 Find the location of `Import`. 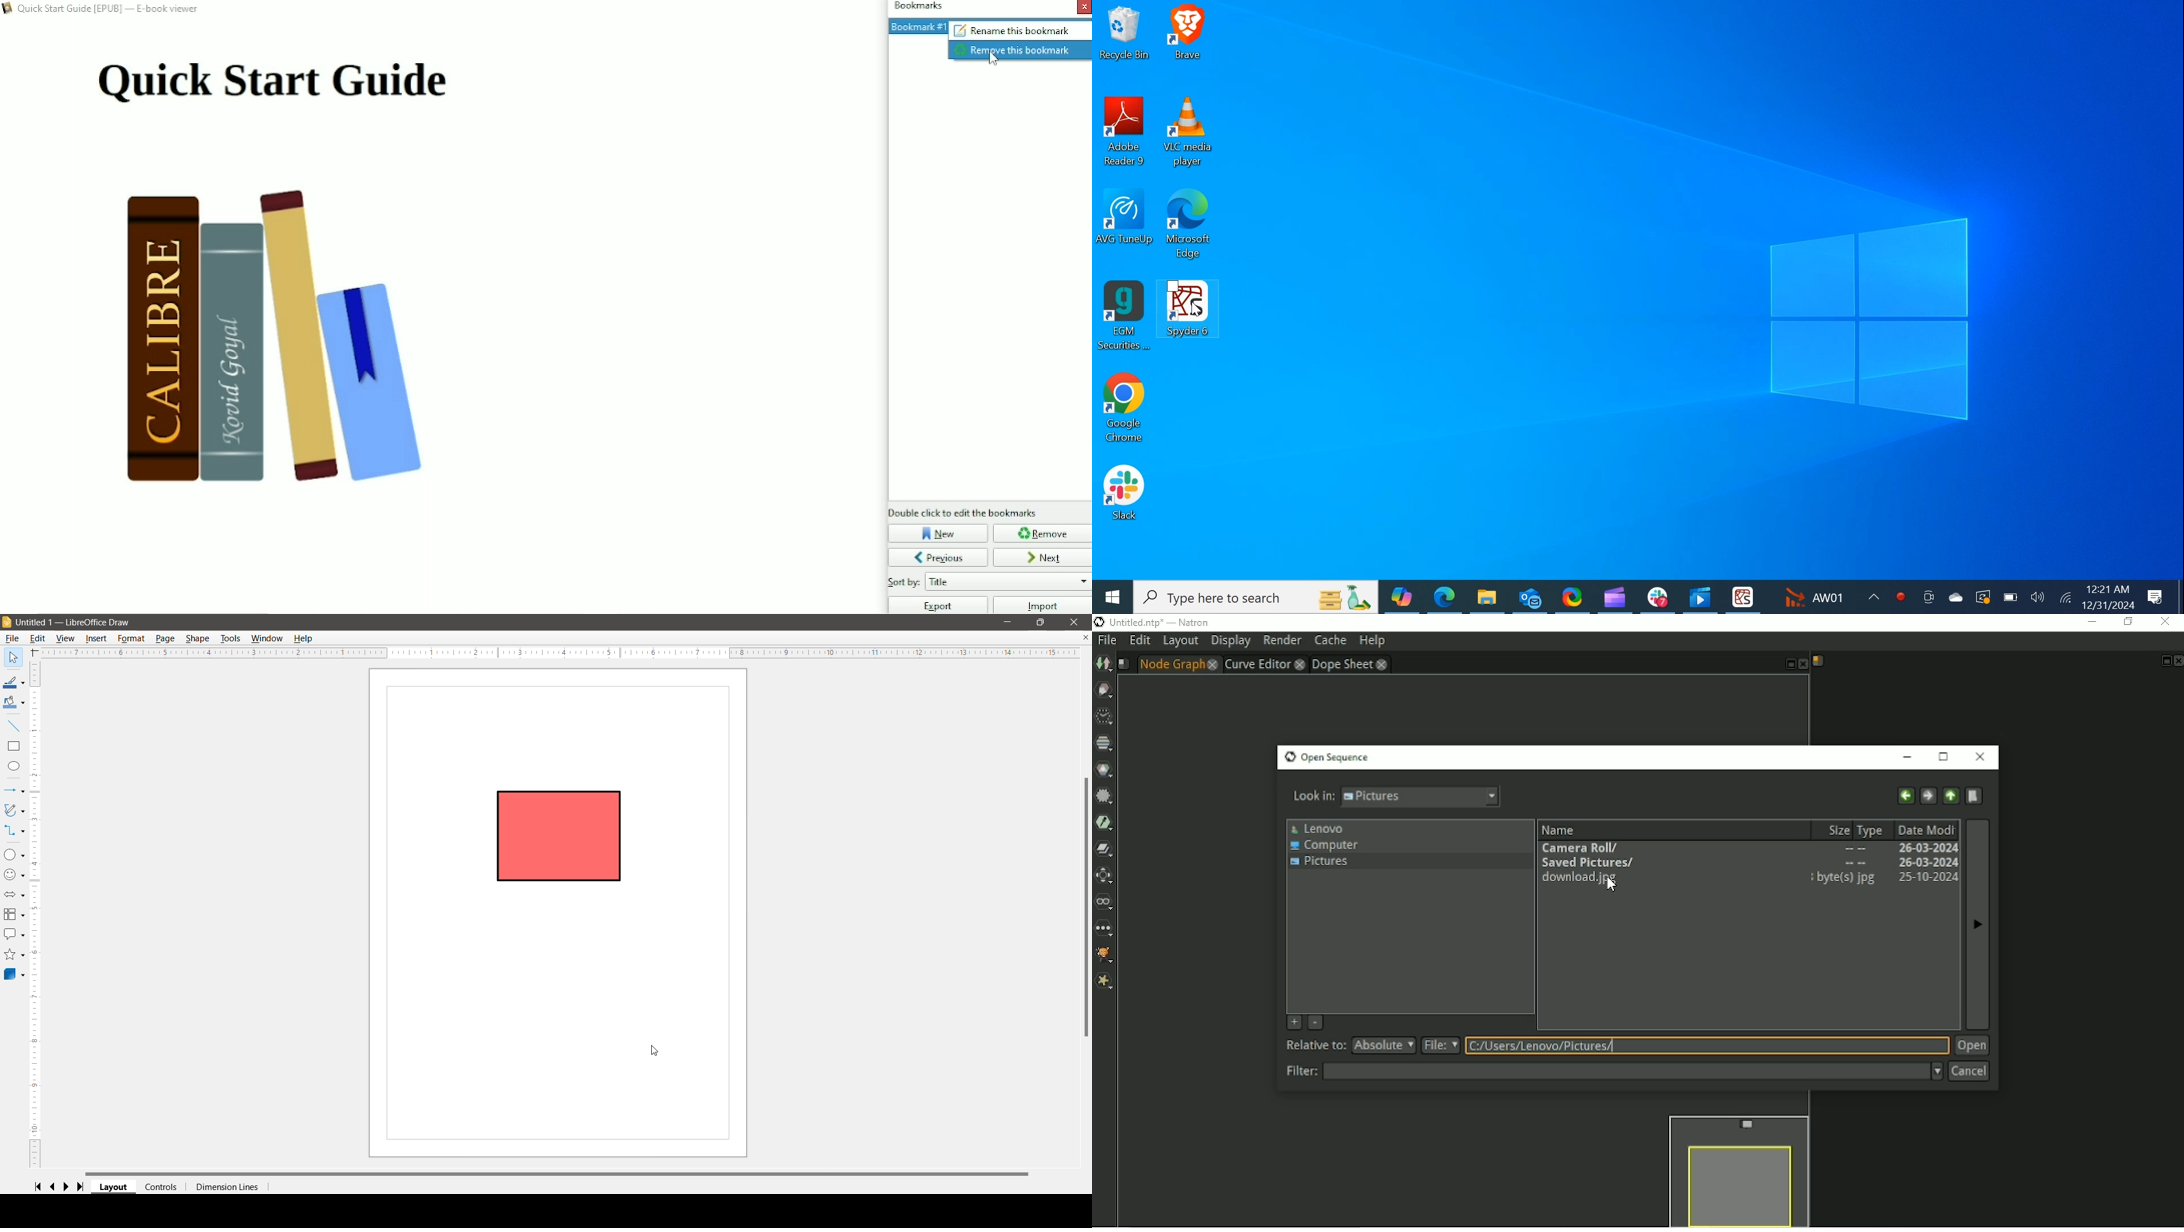

Import is located at coordinates (1043, 605).